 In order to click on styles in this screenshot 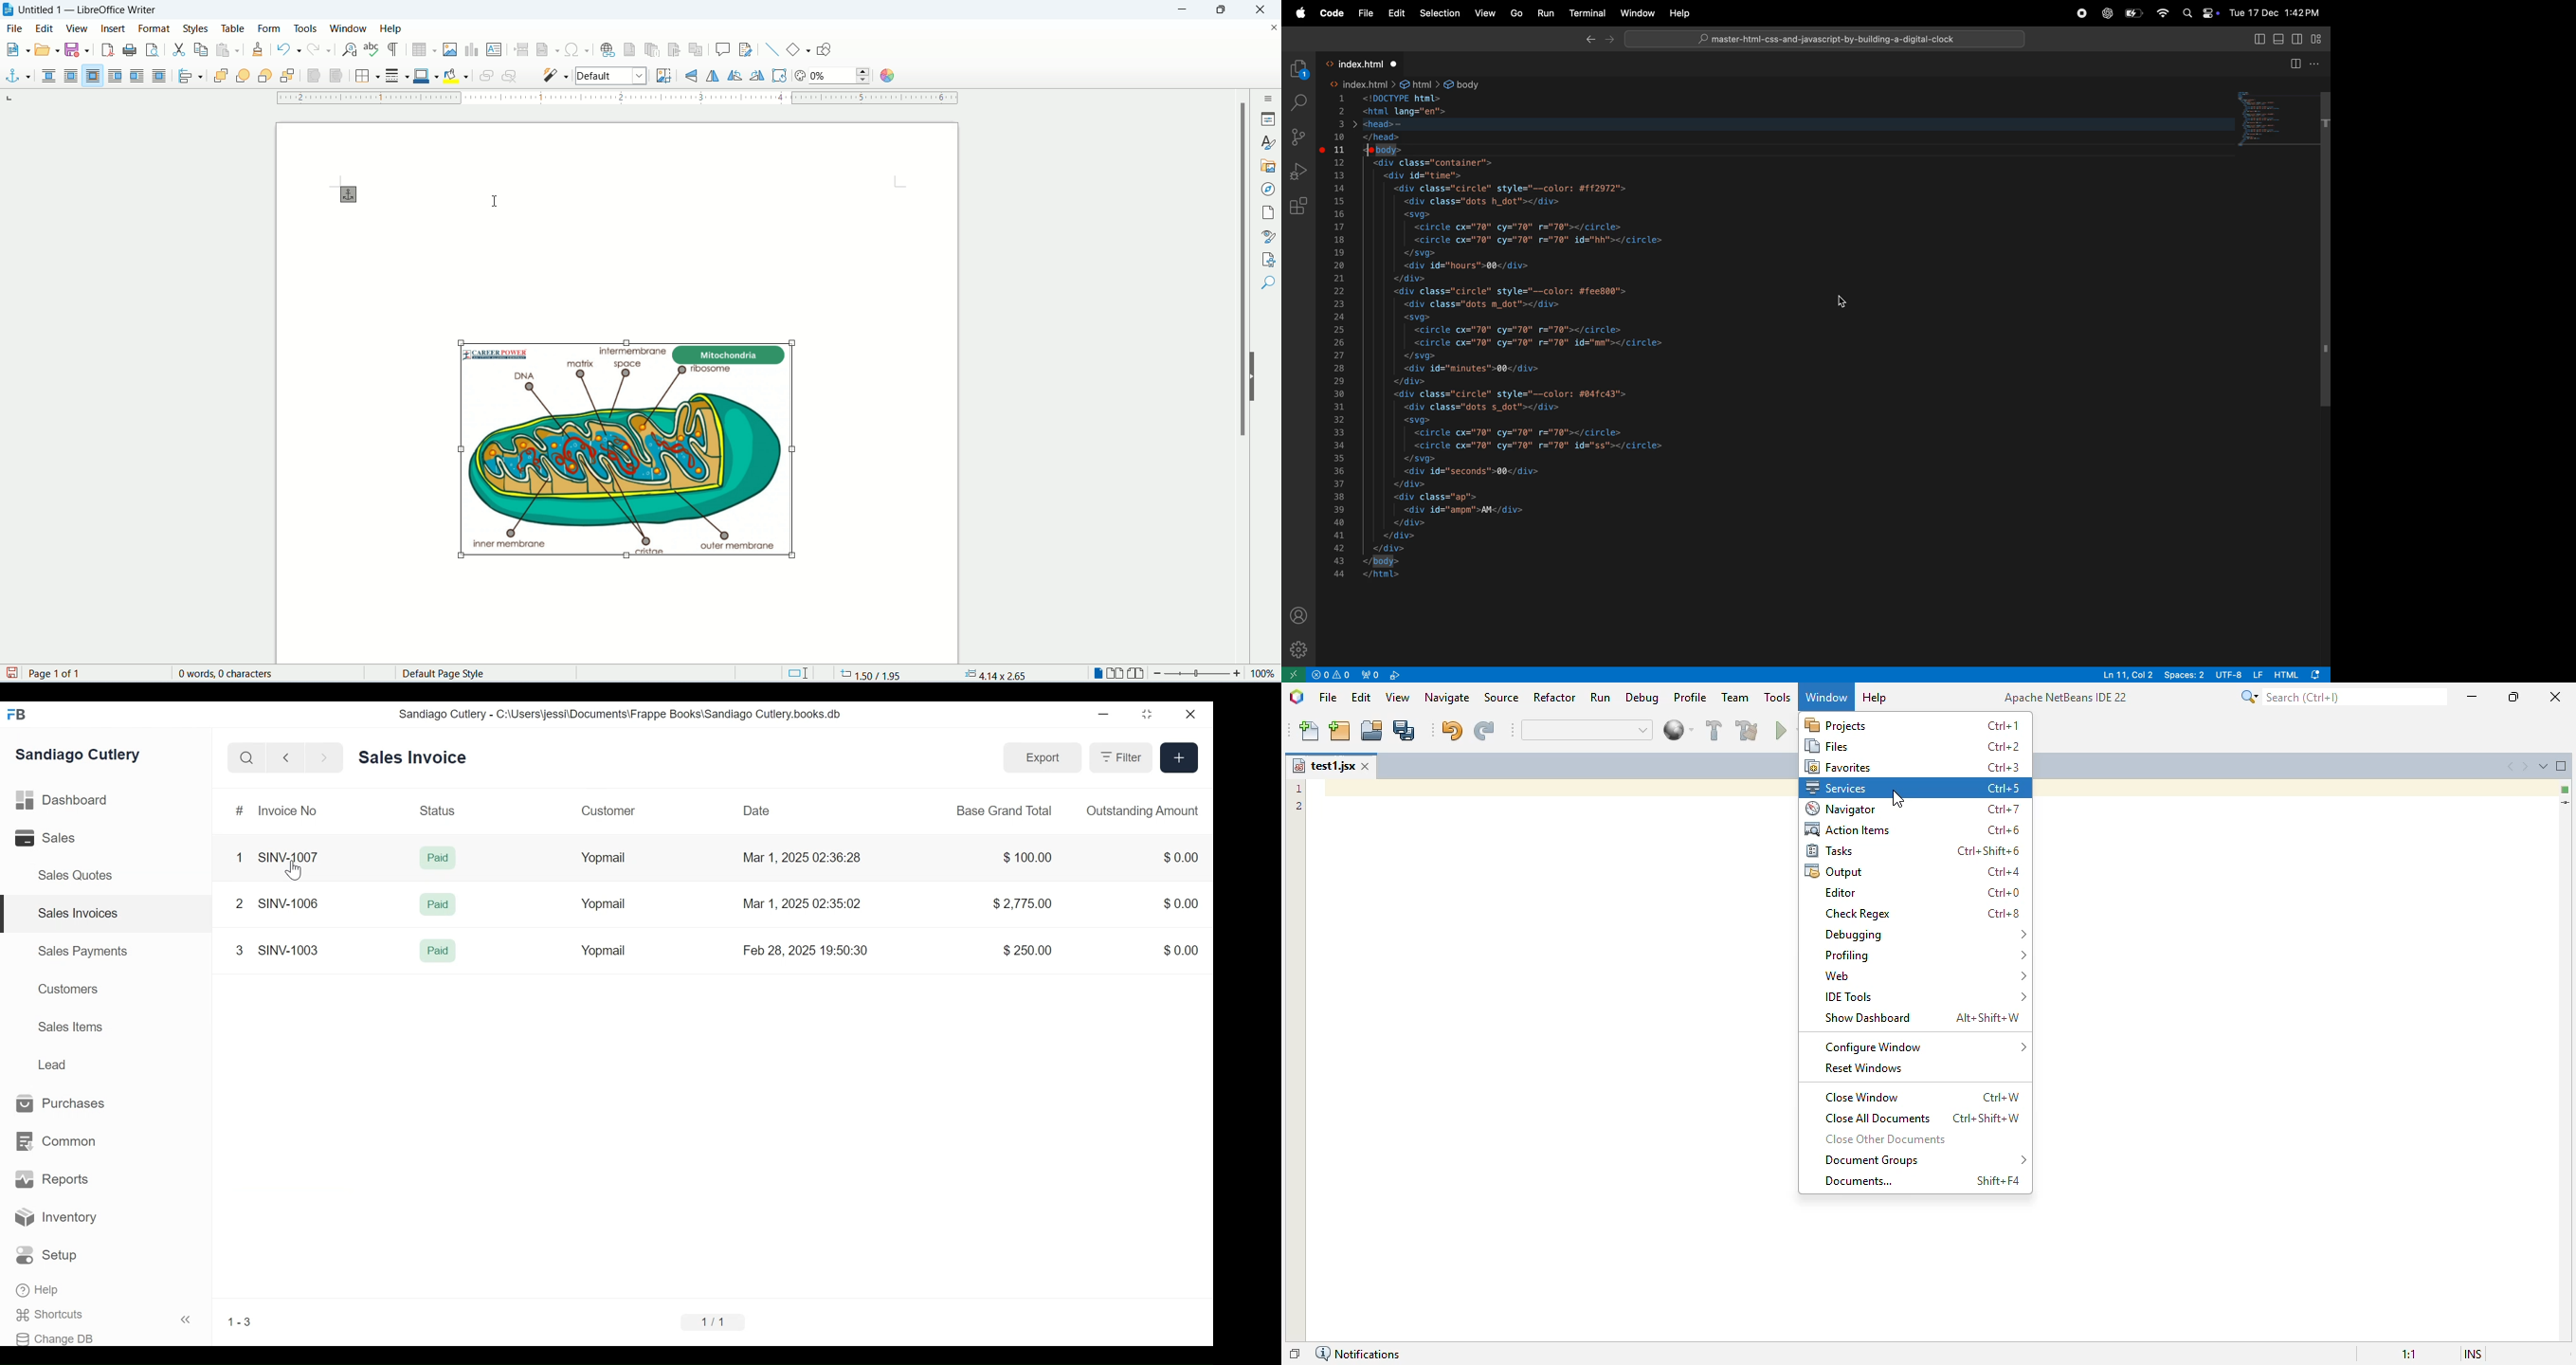, I will do `click(1269, 142)`.